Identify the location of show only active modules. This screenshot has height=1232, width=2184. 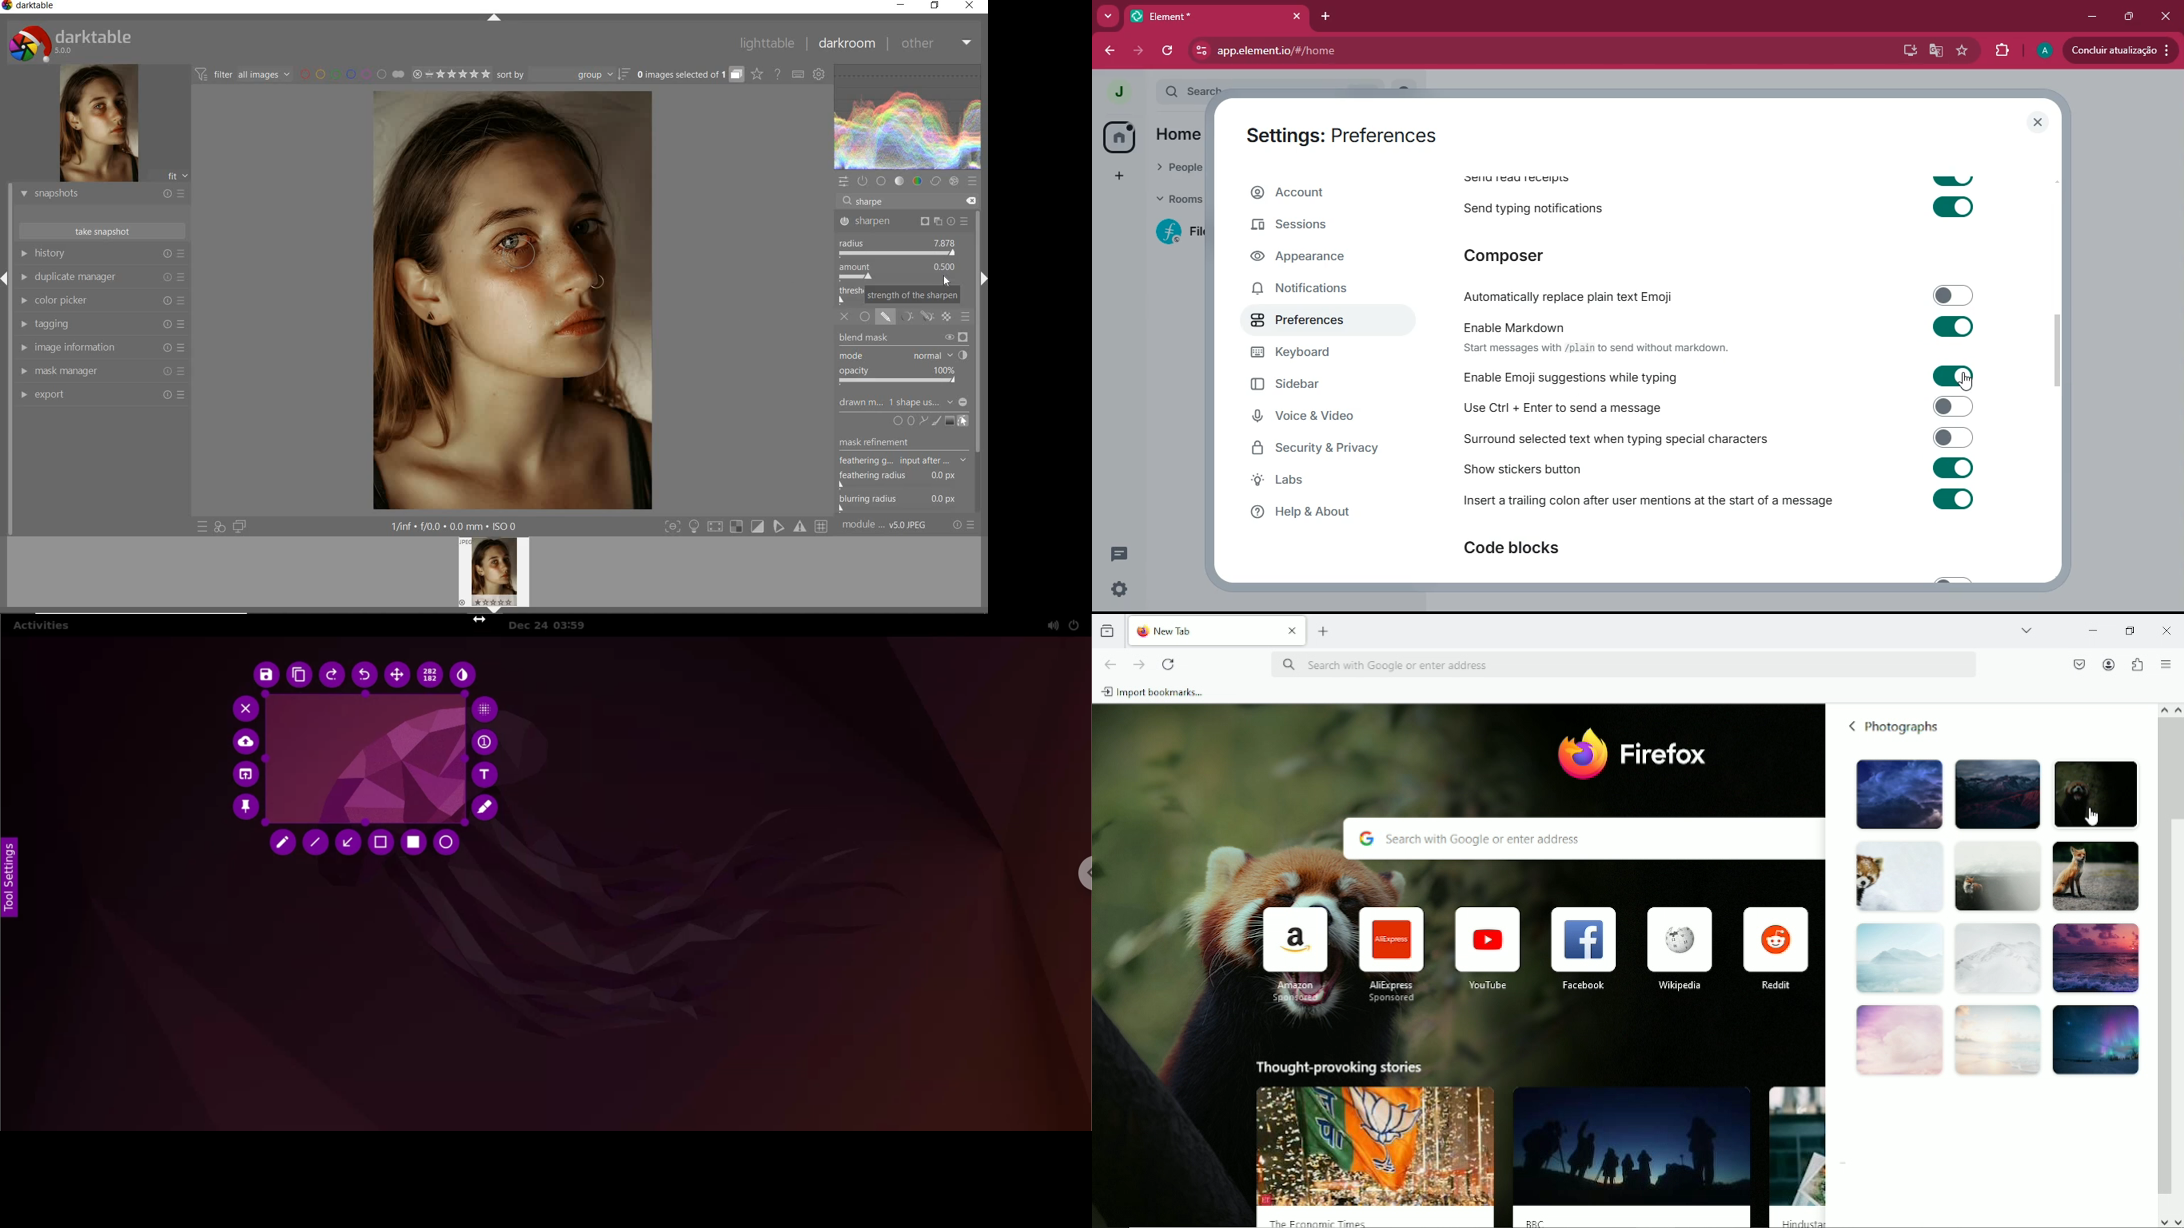
(864, 181).